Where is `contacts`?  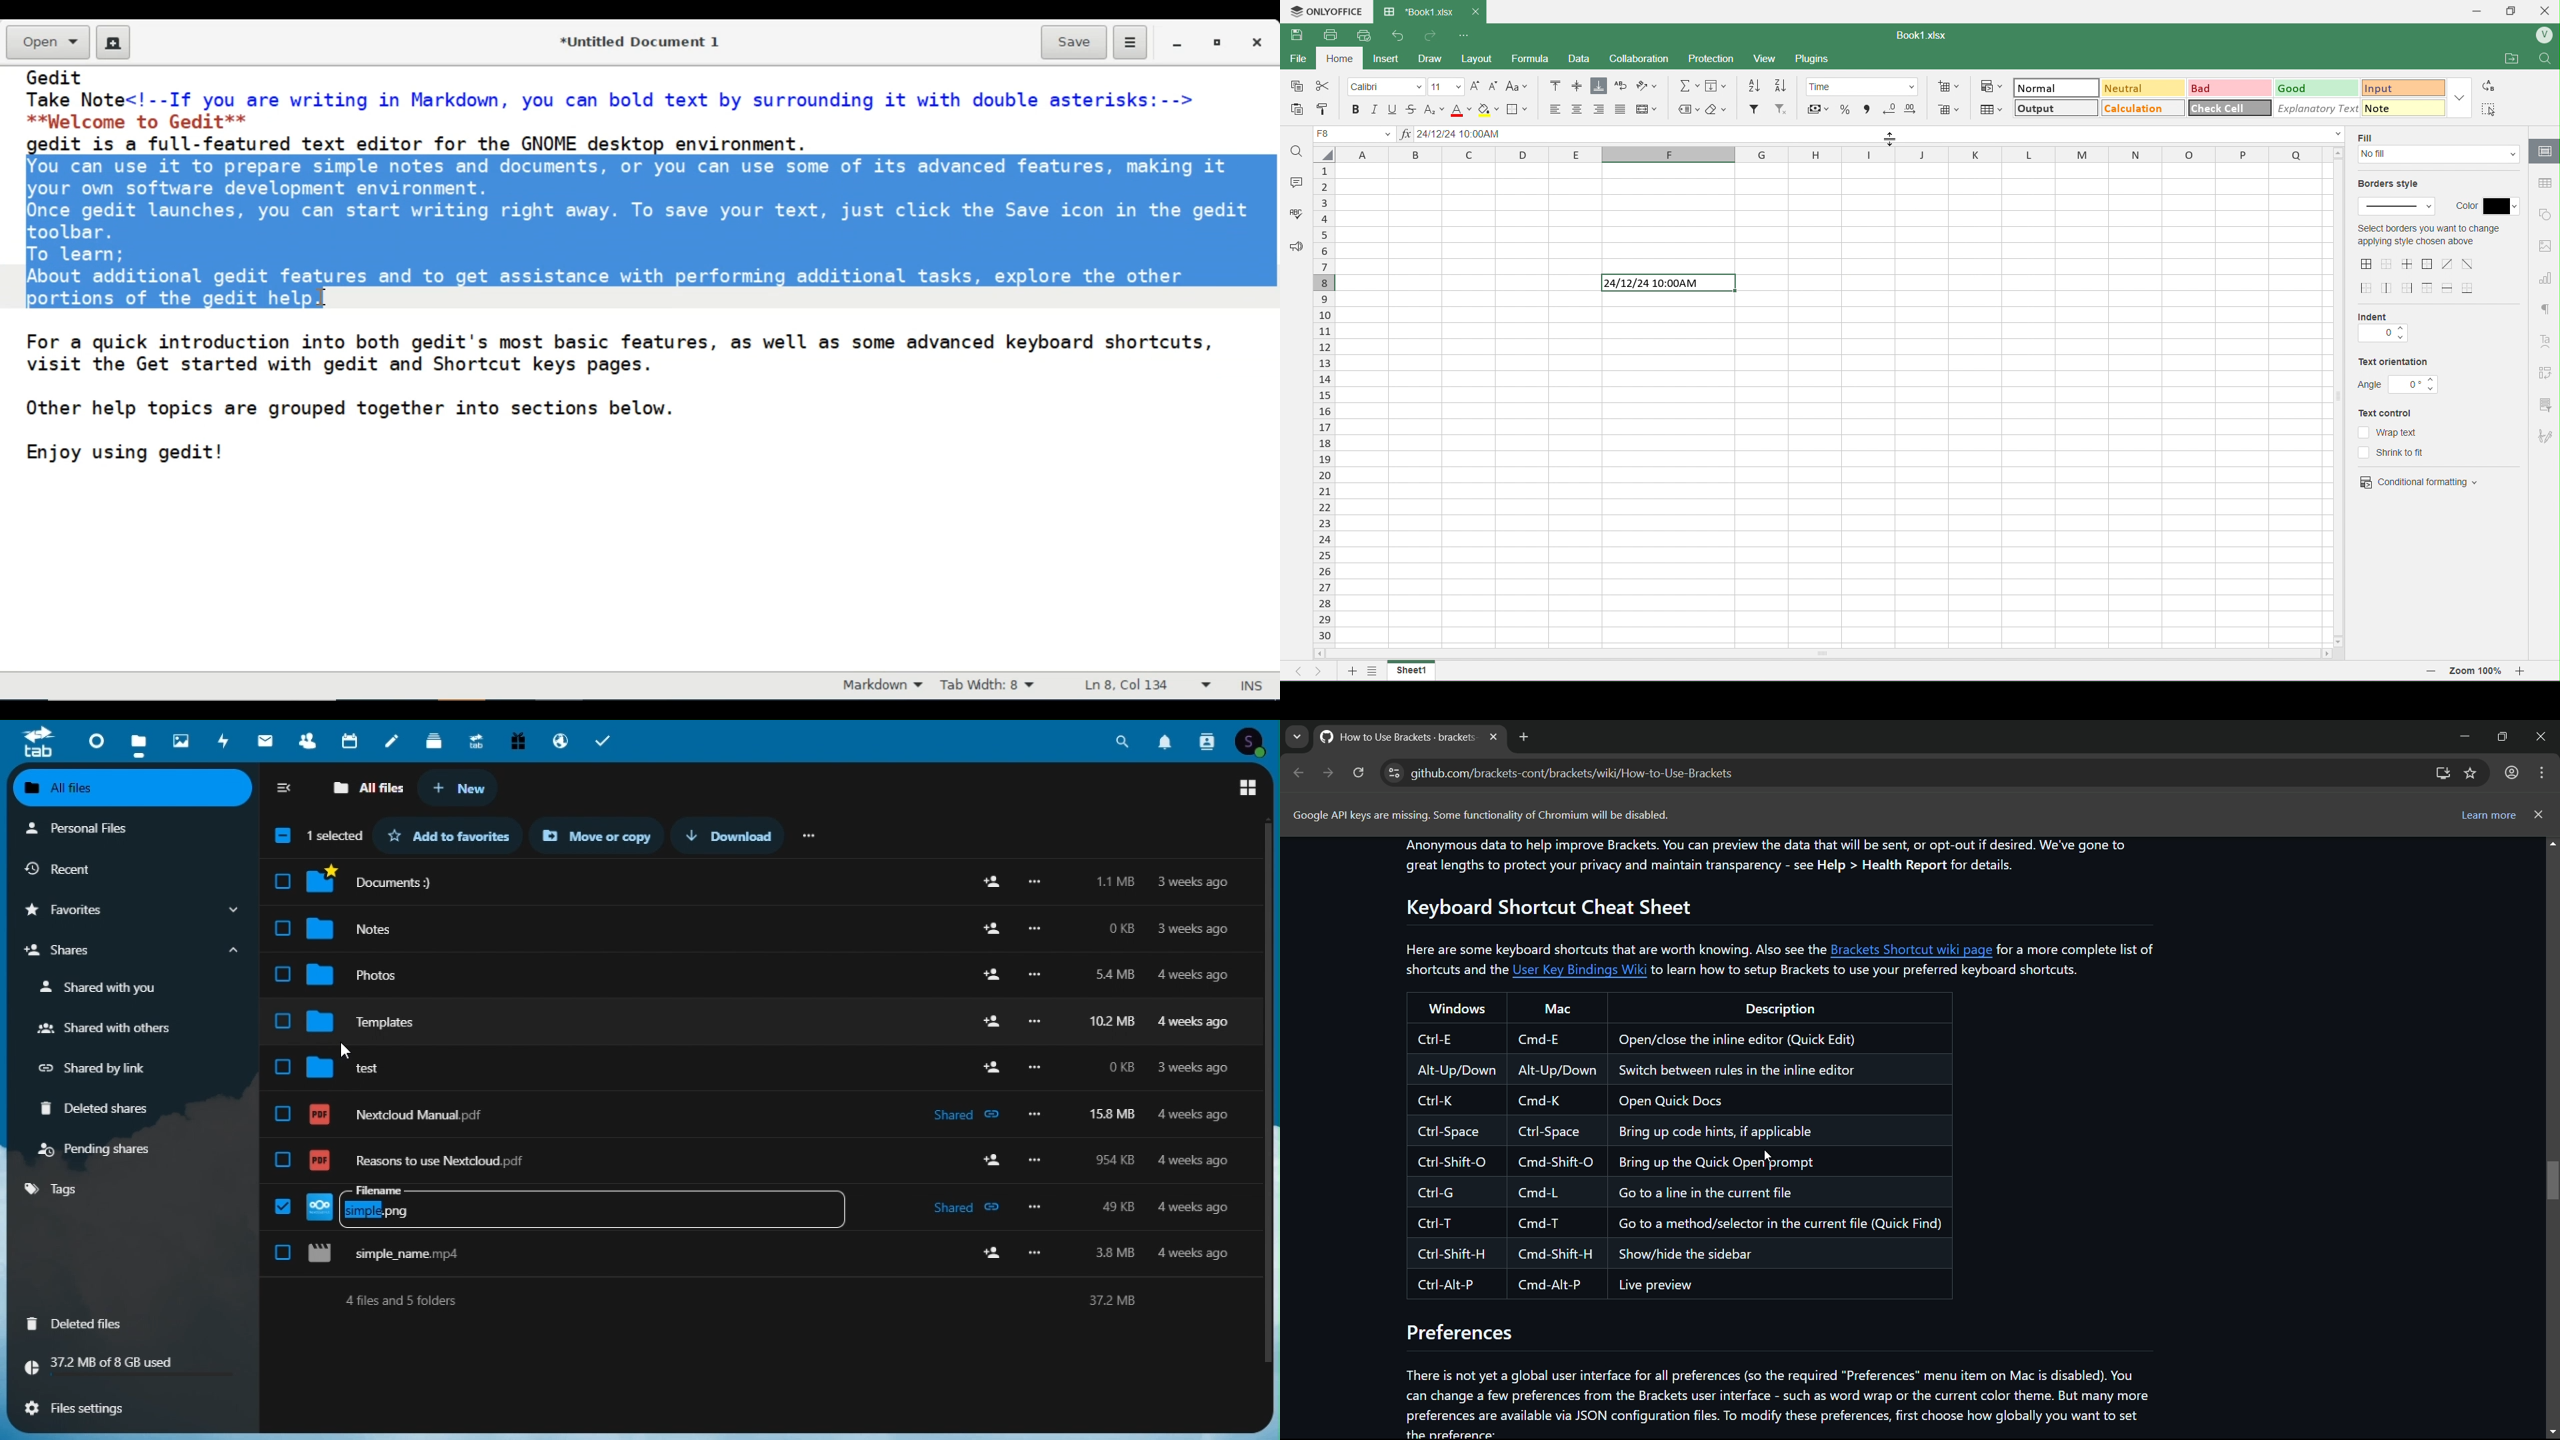 contacts is located at coordinates (307, 740).